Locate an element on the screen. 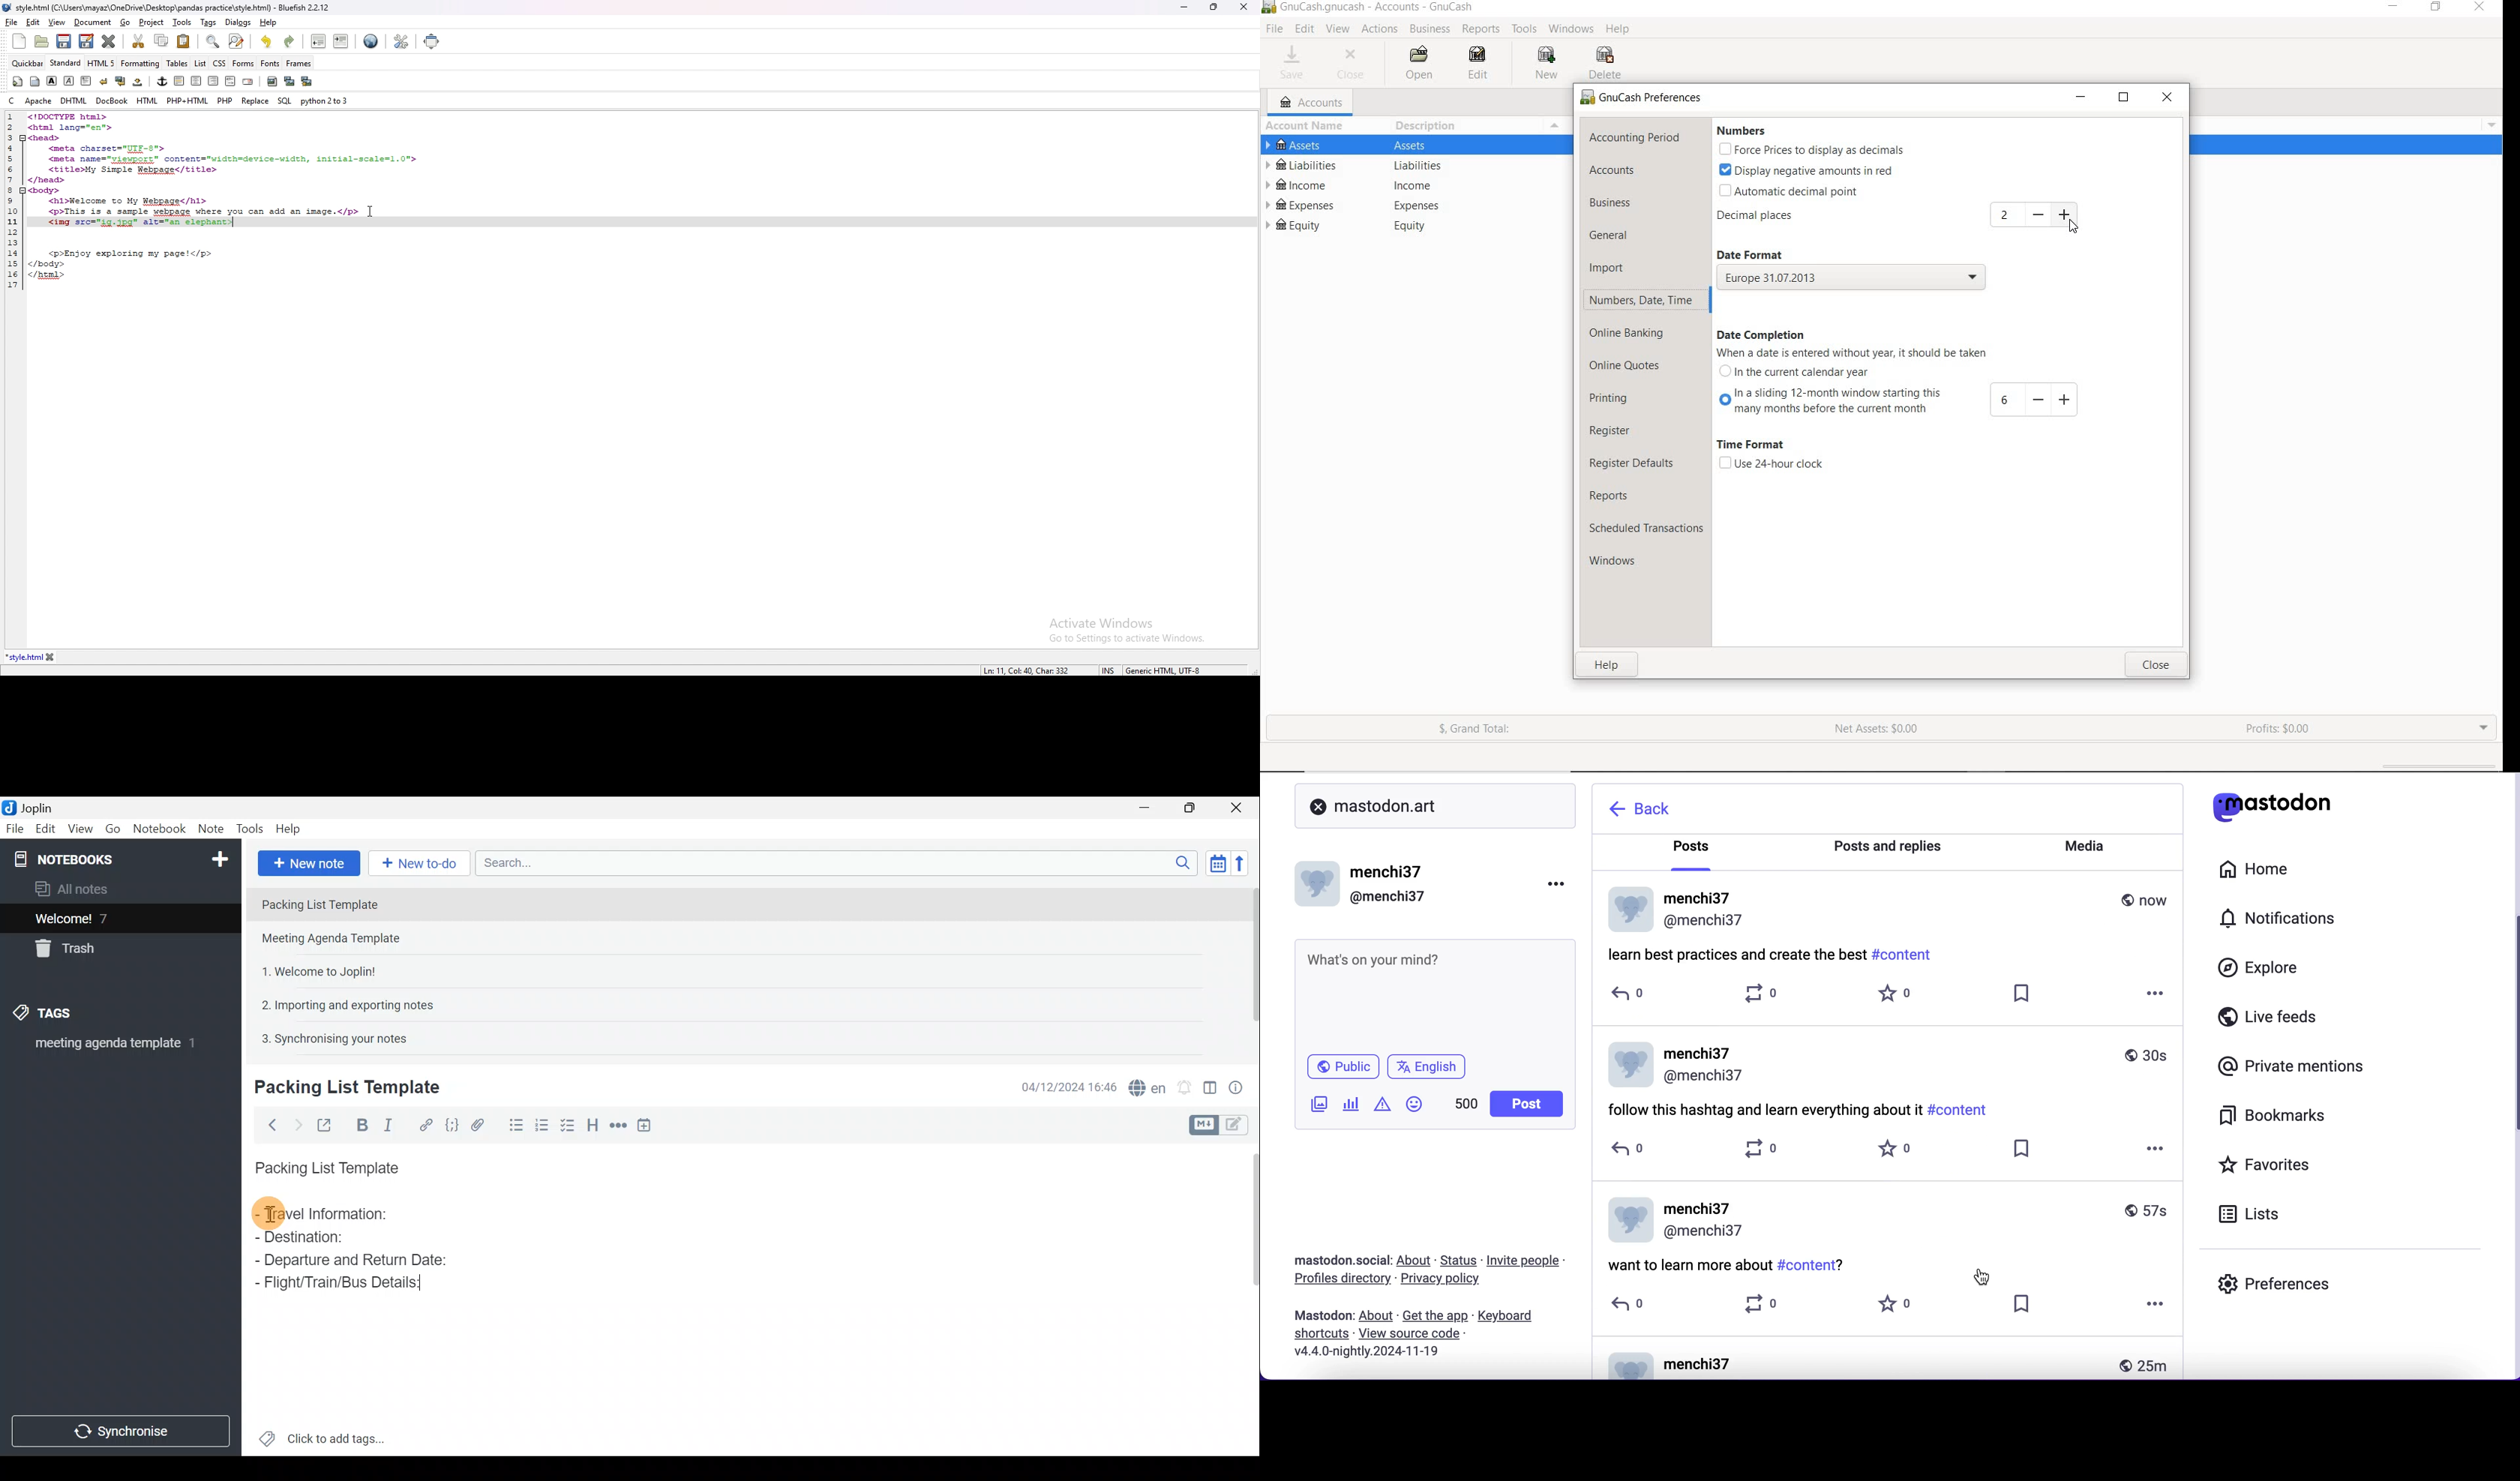 Image resolution: width=2520 pixels, height=1484 pixels. css is located at coordinates (219, 62).